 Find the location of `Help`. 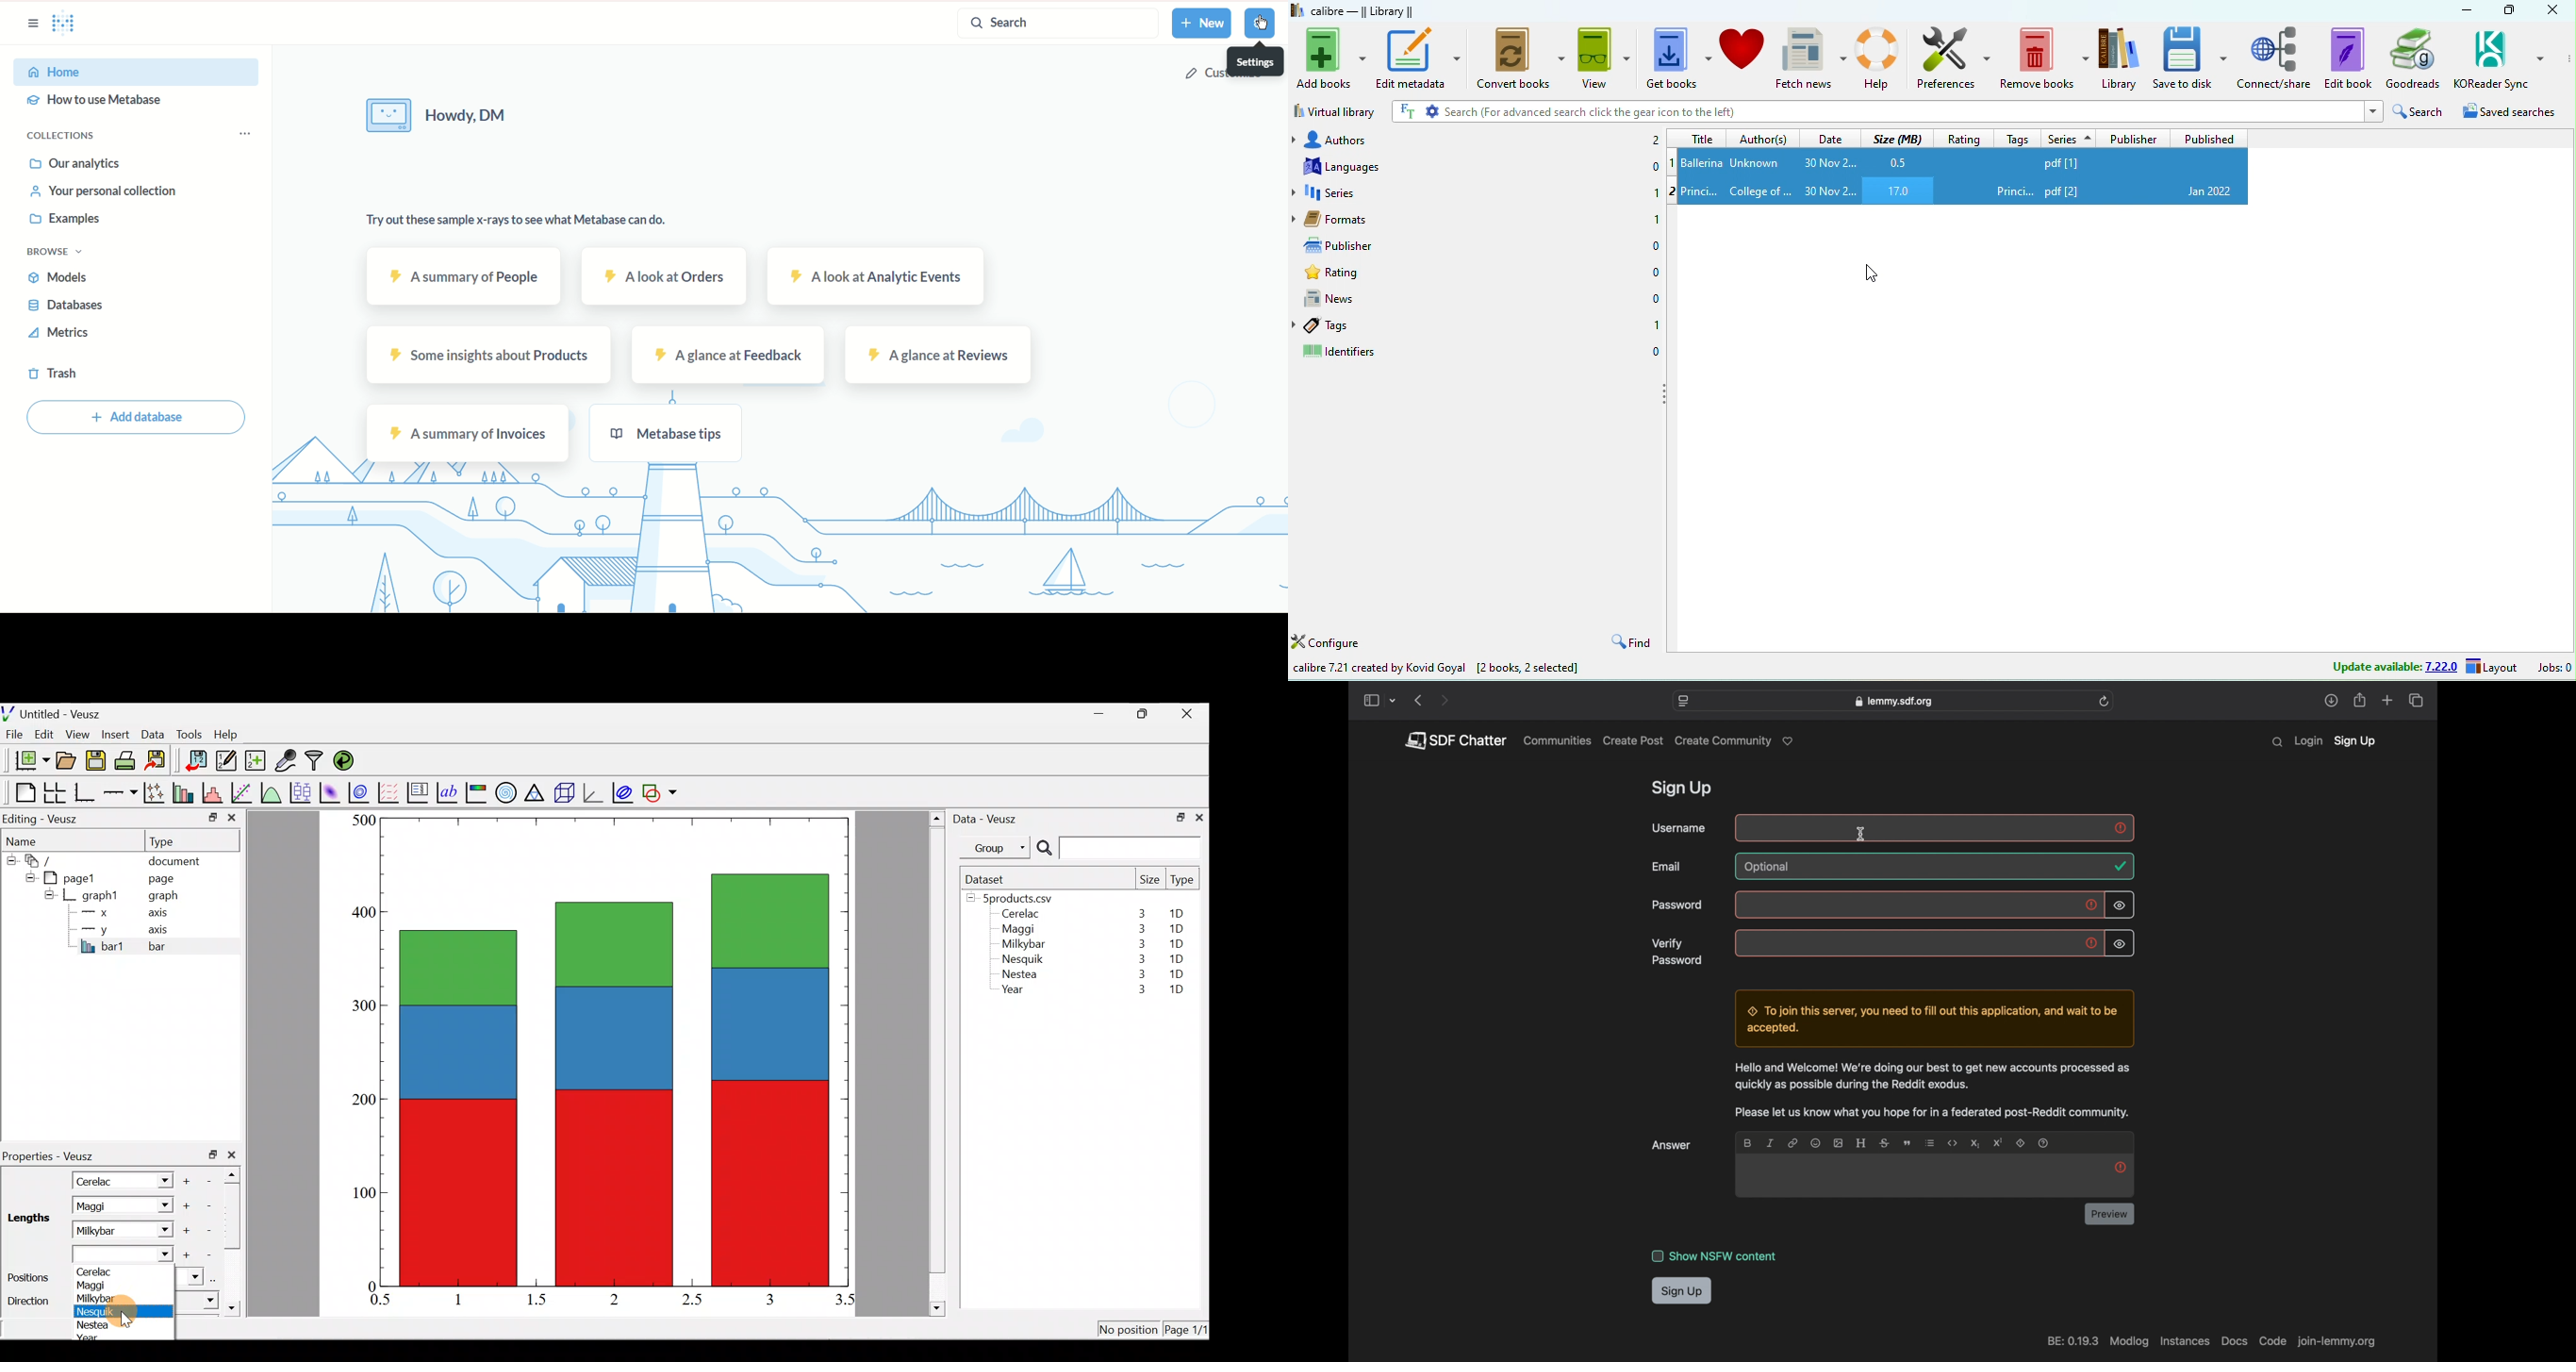

Help is located at coordinates (233, 735).